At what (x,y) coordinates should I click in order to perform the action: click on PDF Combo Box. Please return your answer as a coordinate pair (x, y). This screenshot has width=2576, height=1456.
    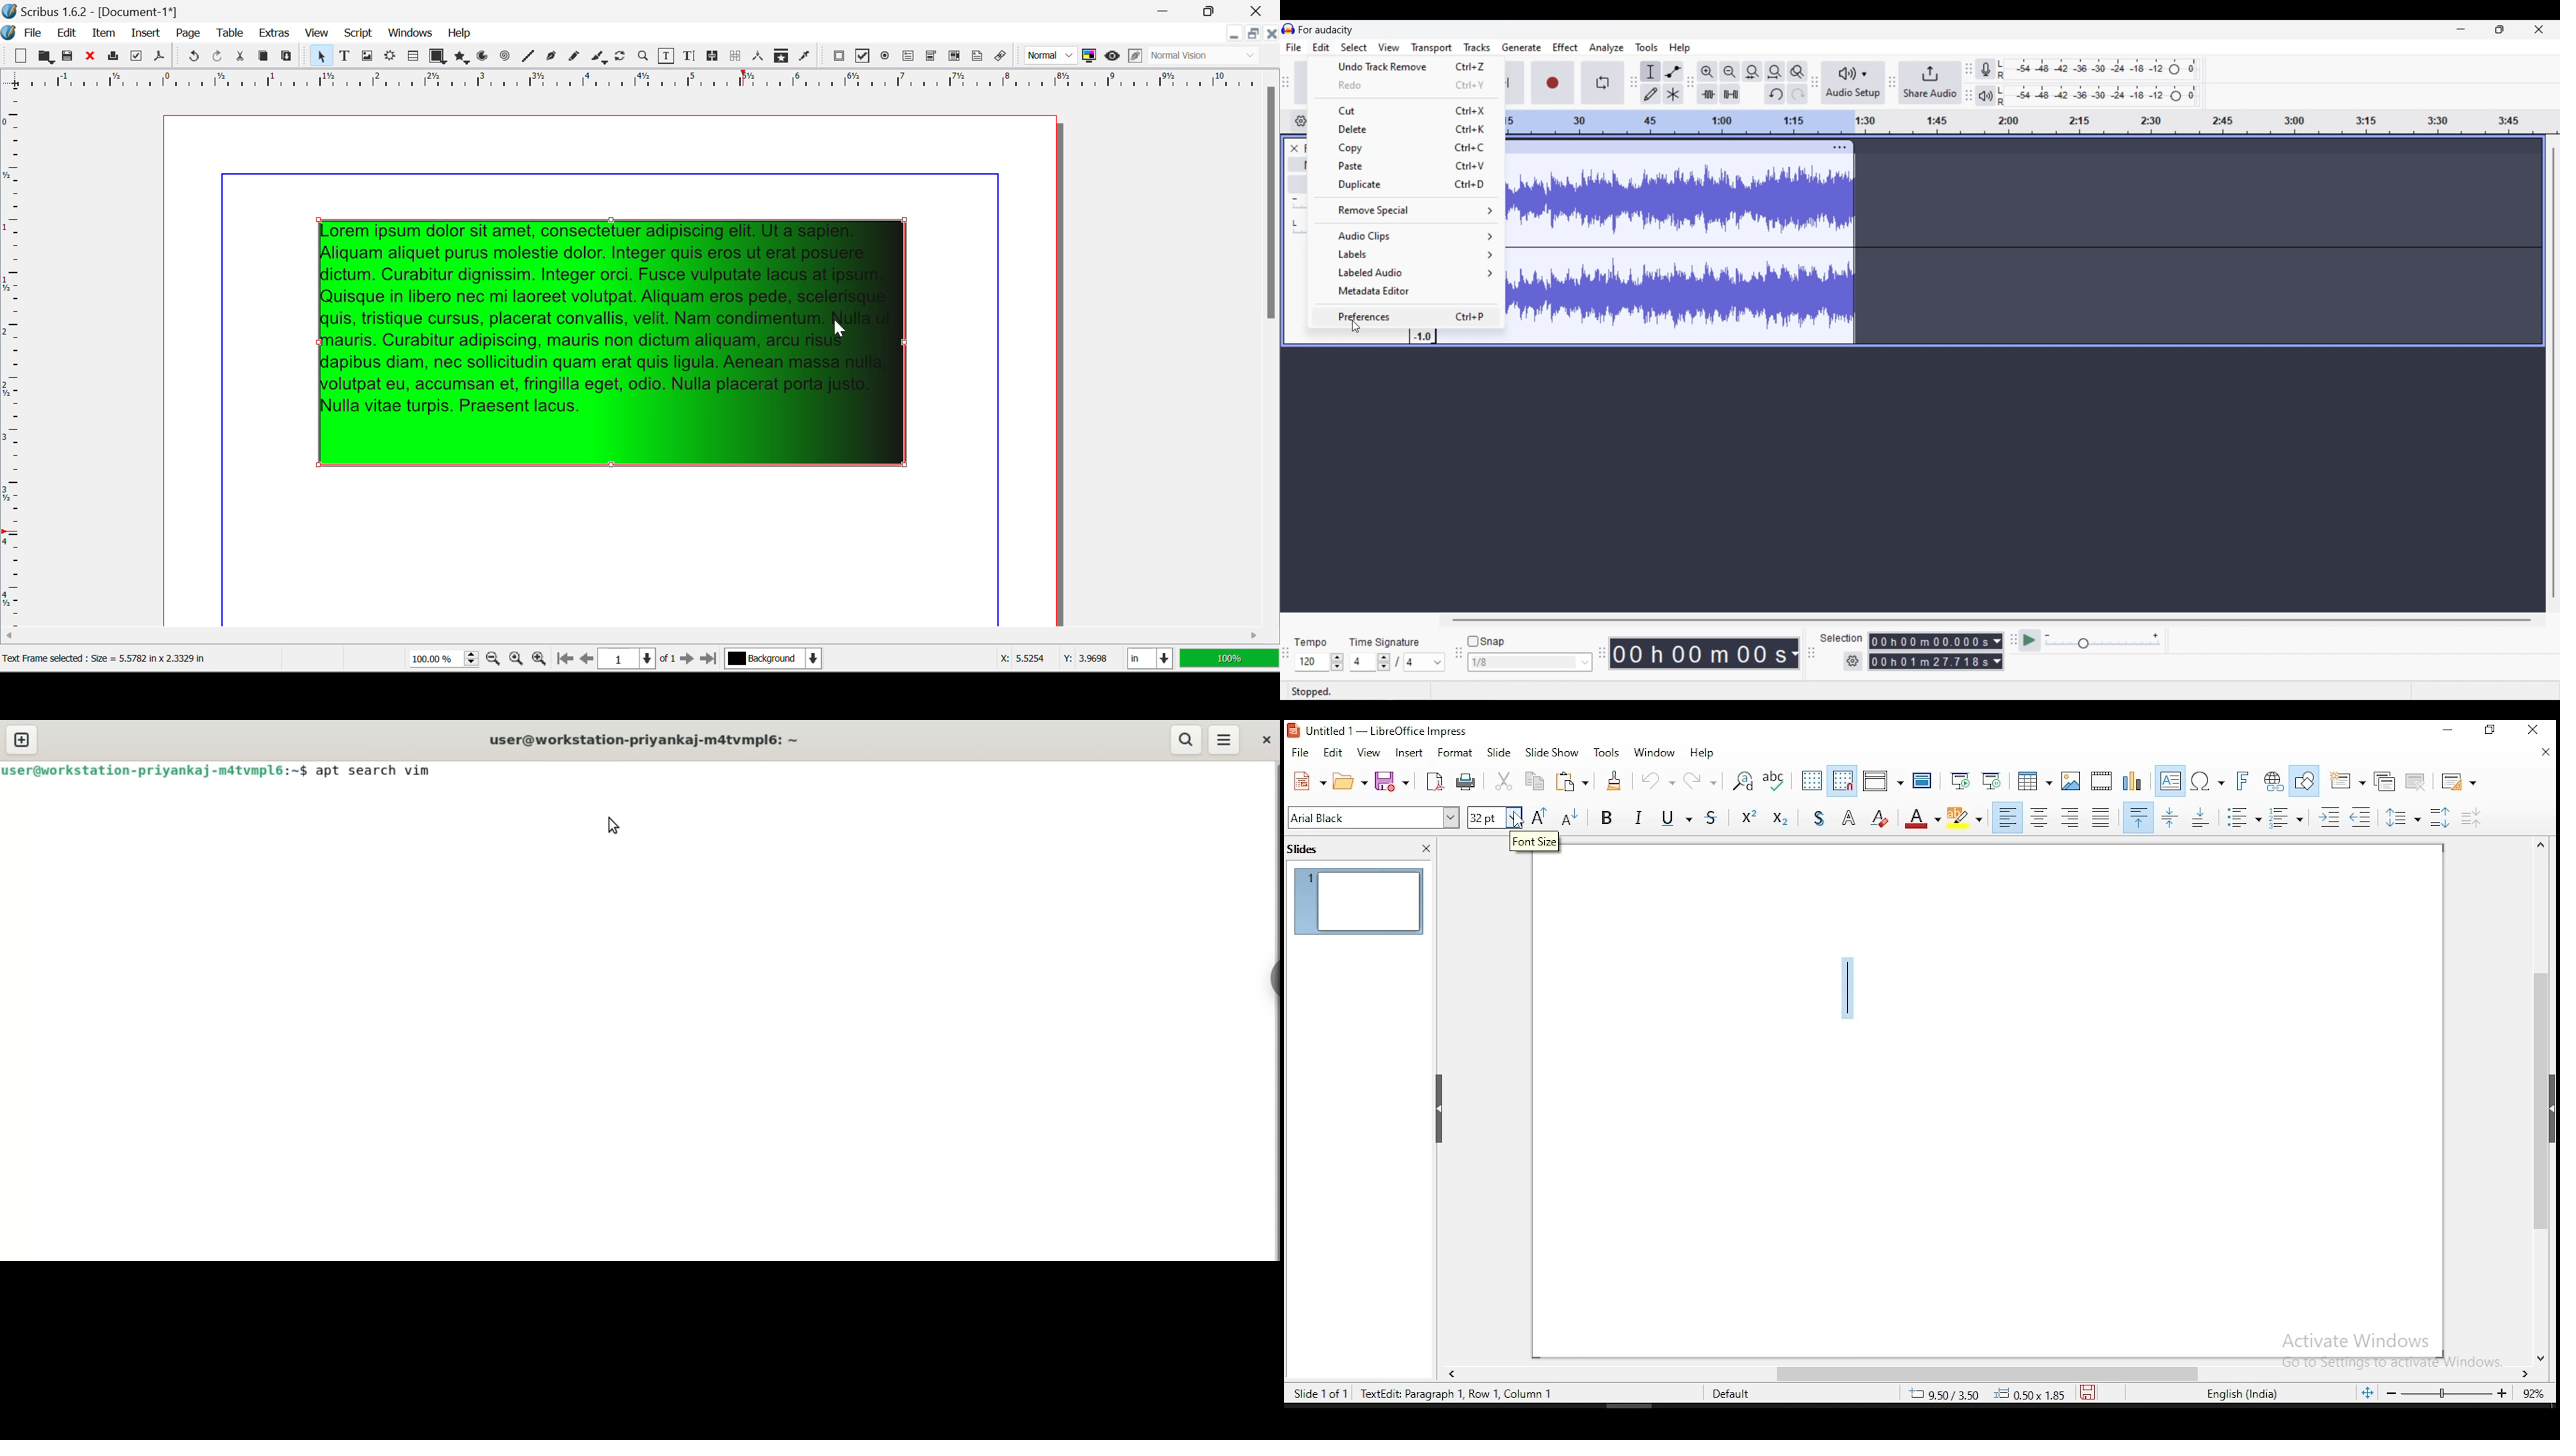
    Looking at the image, I should click on (931, 58).